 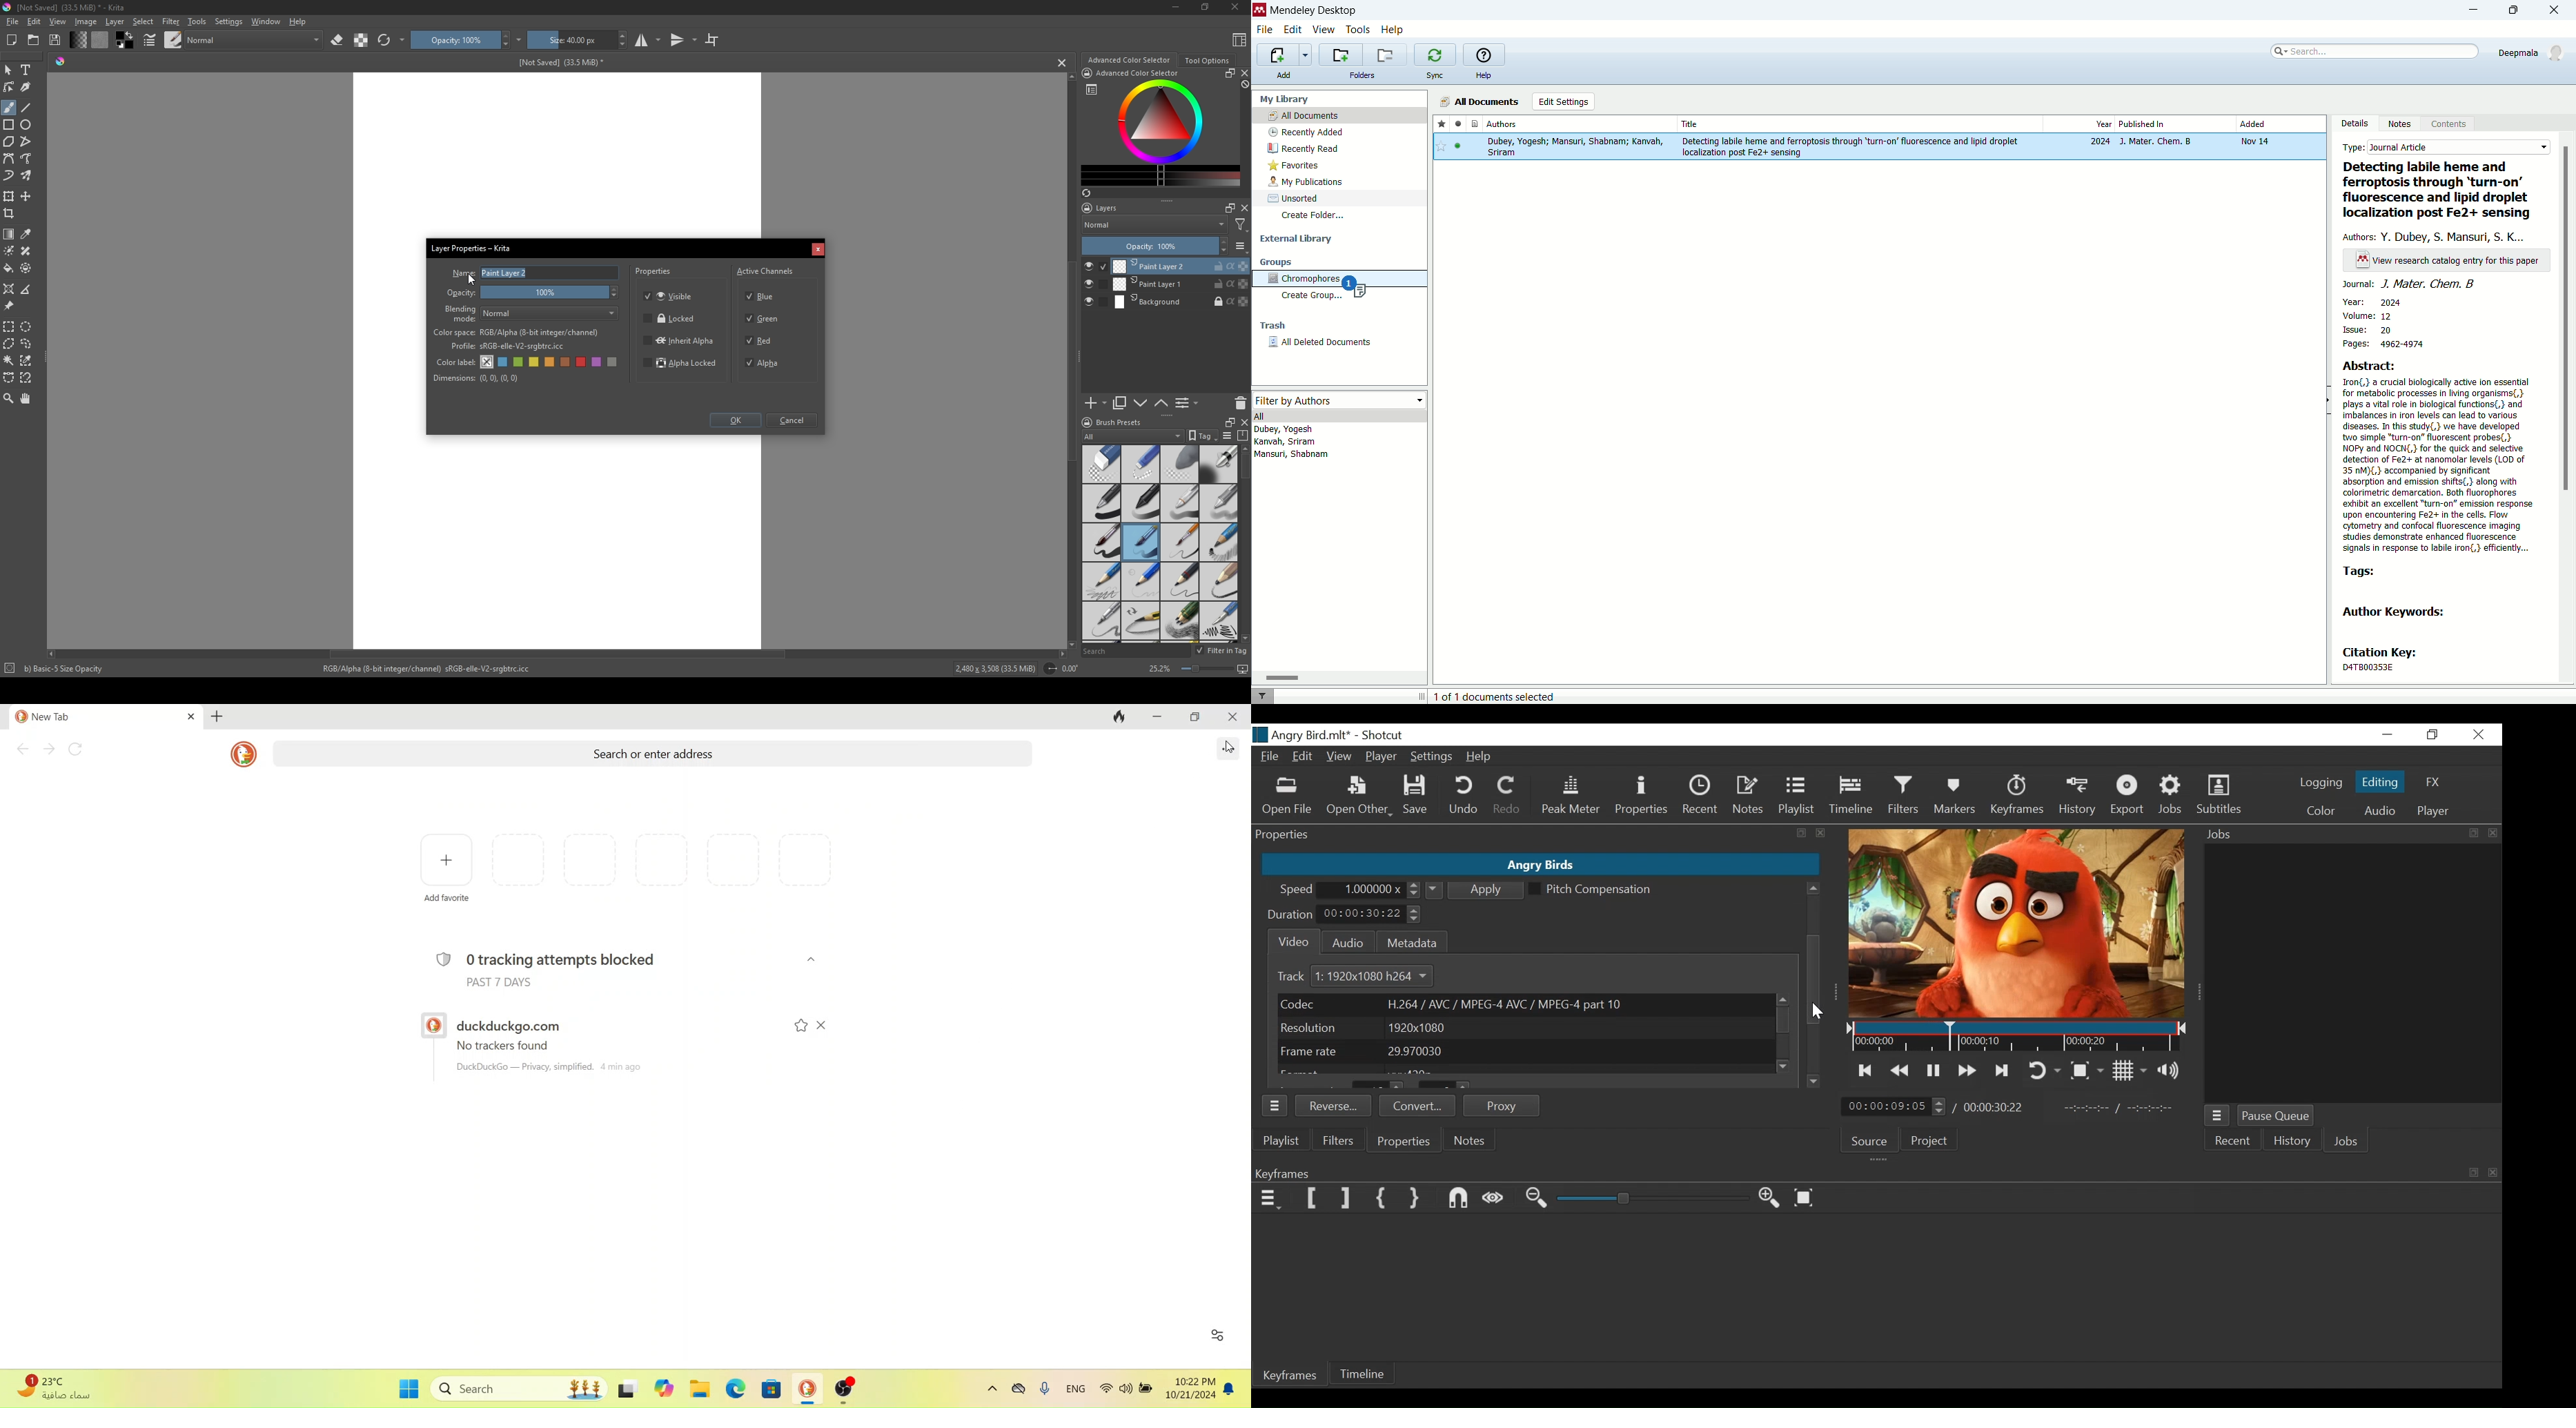 What do you see at coordinates (1340, 55) in the screenshot?
I see `add a new folder` at bounding box center [1340, 55].